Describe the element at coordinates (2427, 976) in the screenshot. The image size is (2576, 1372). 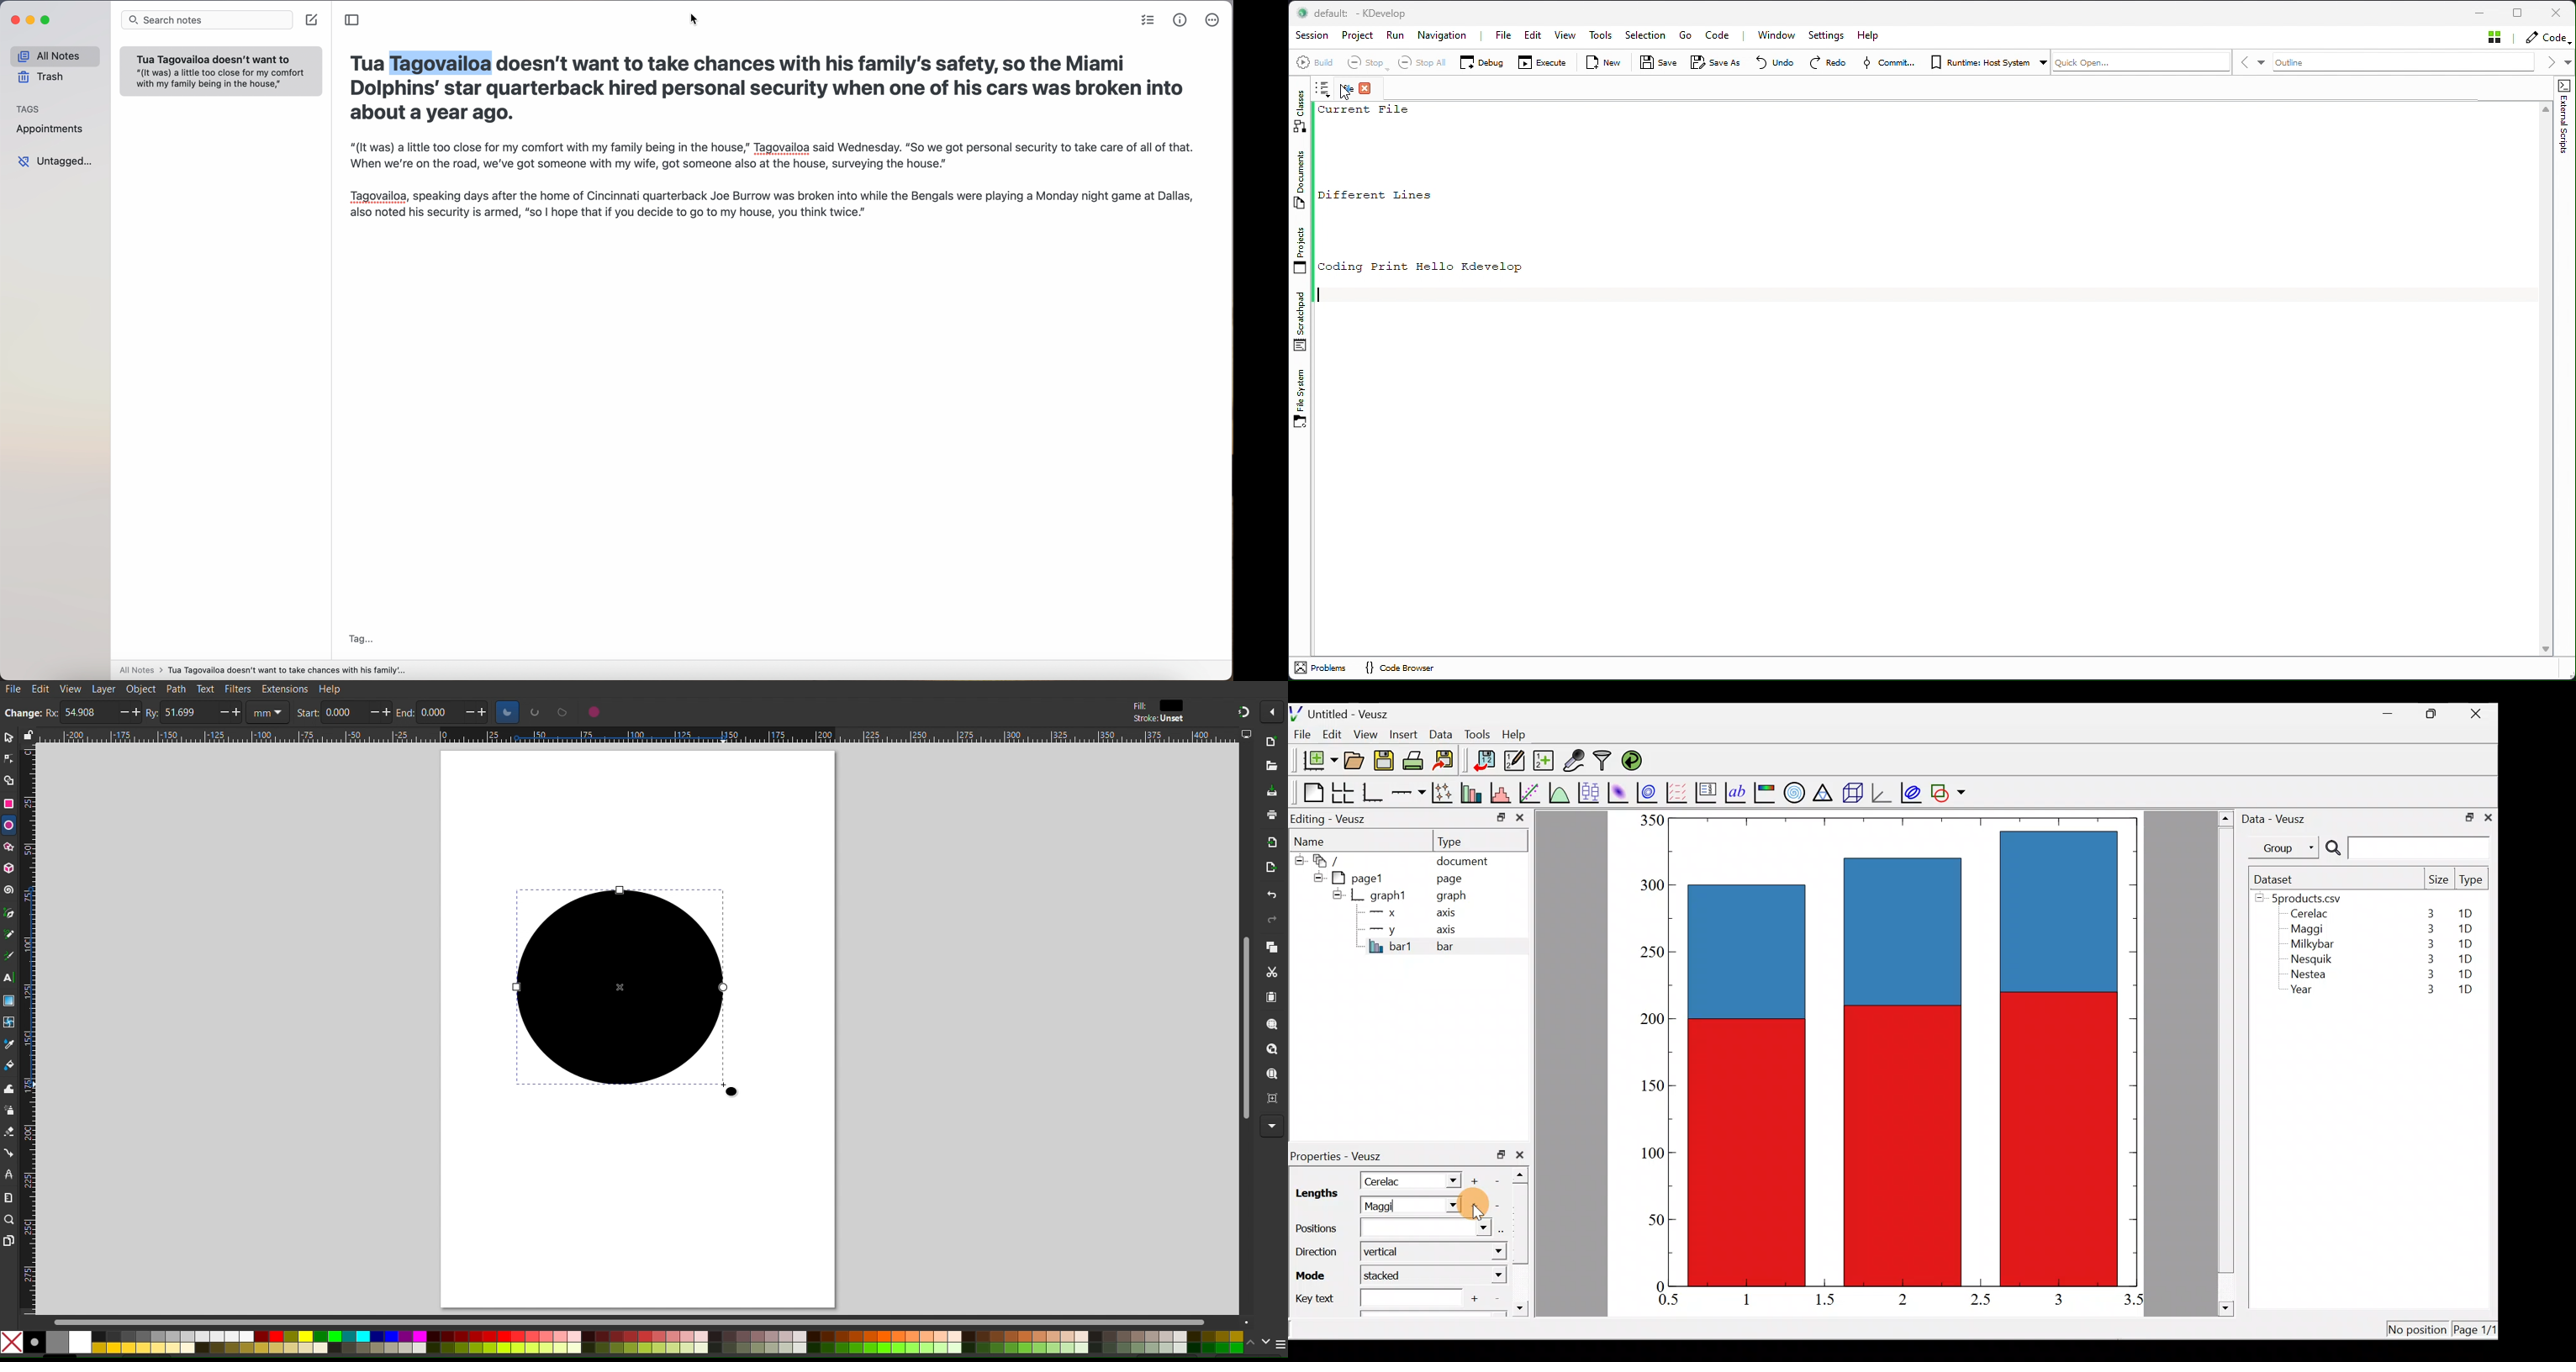
I see `3` at that location.